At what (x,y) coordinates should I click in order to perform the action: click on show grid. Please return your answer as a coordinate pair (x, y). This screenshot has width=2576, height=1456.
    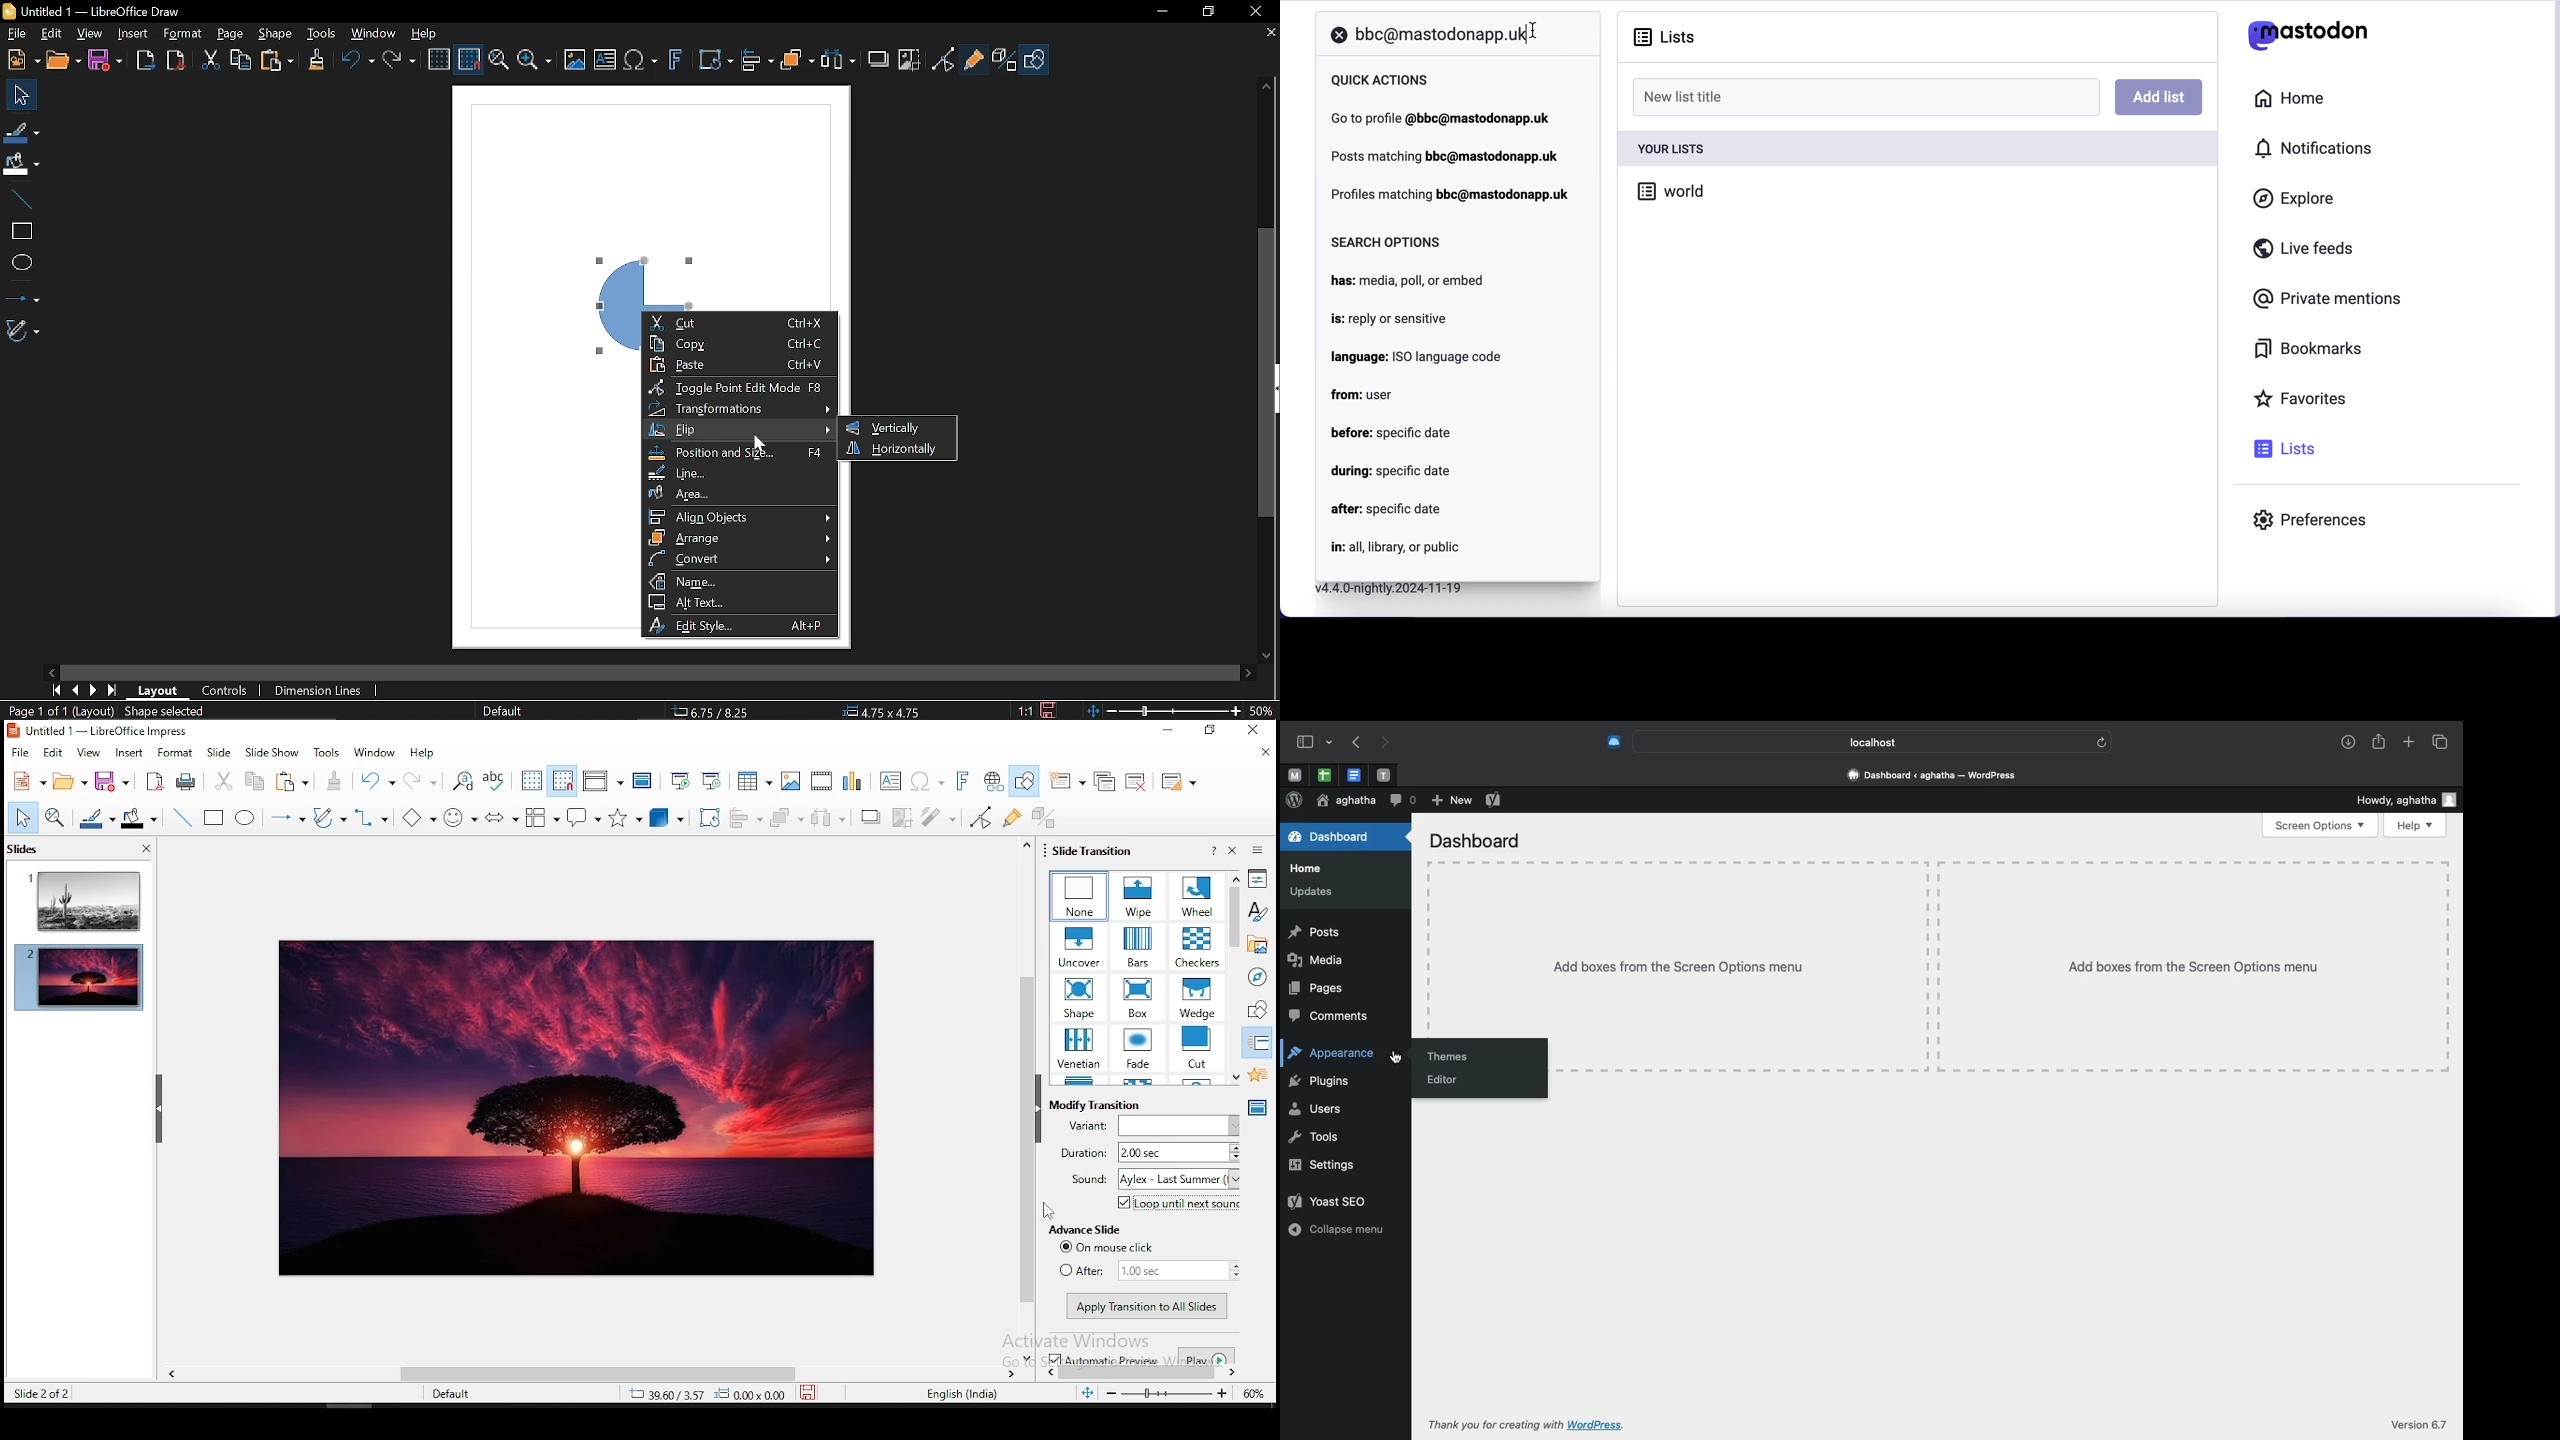
    Looking at the image, I should click on (531, 783).